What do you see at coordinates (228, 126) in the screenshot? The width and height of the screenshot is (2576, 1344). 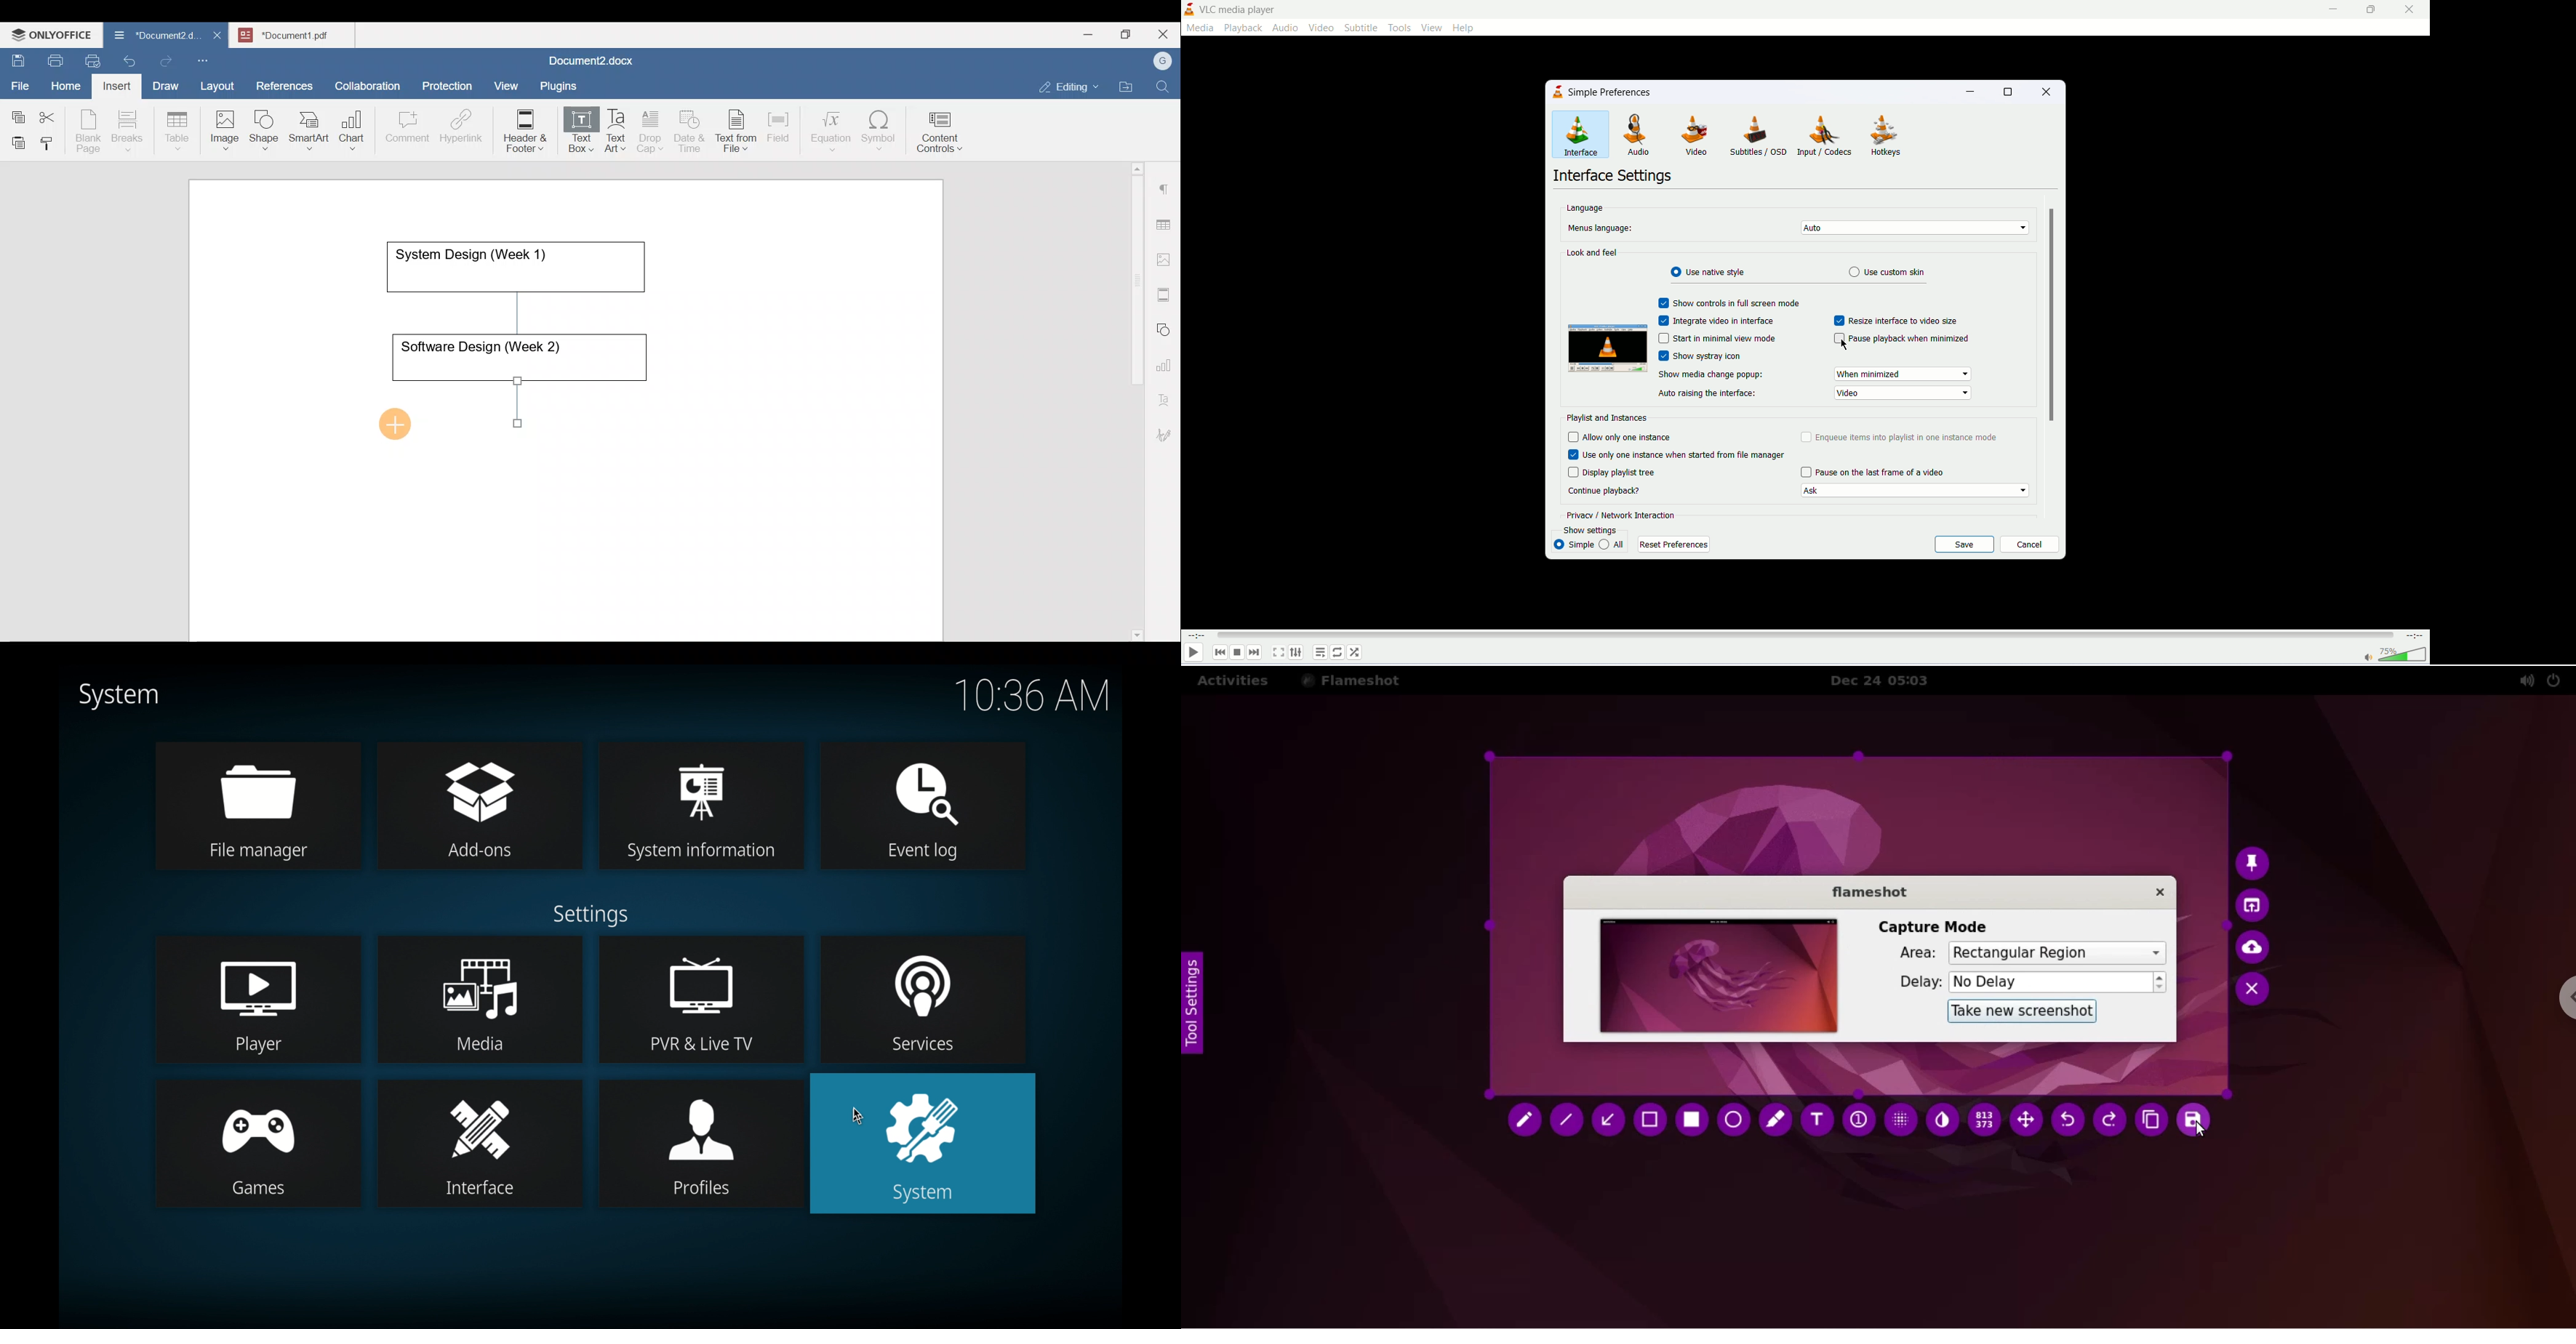 I see `Image` at bounding box center [228, 126].